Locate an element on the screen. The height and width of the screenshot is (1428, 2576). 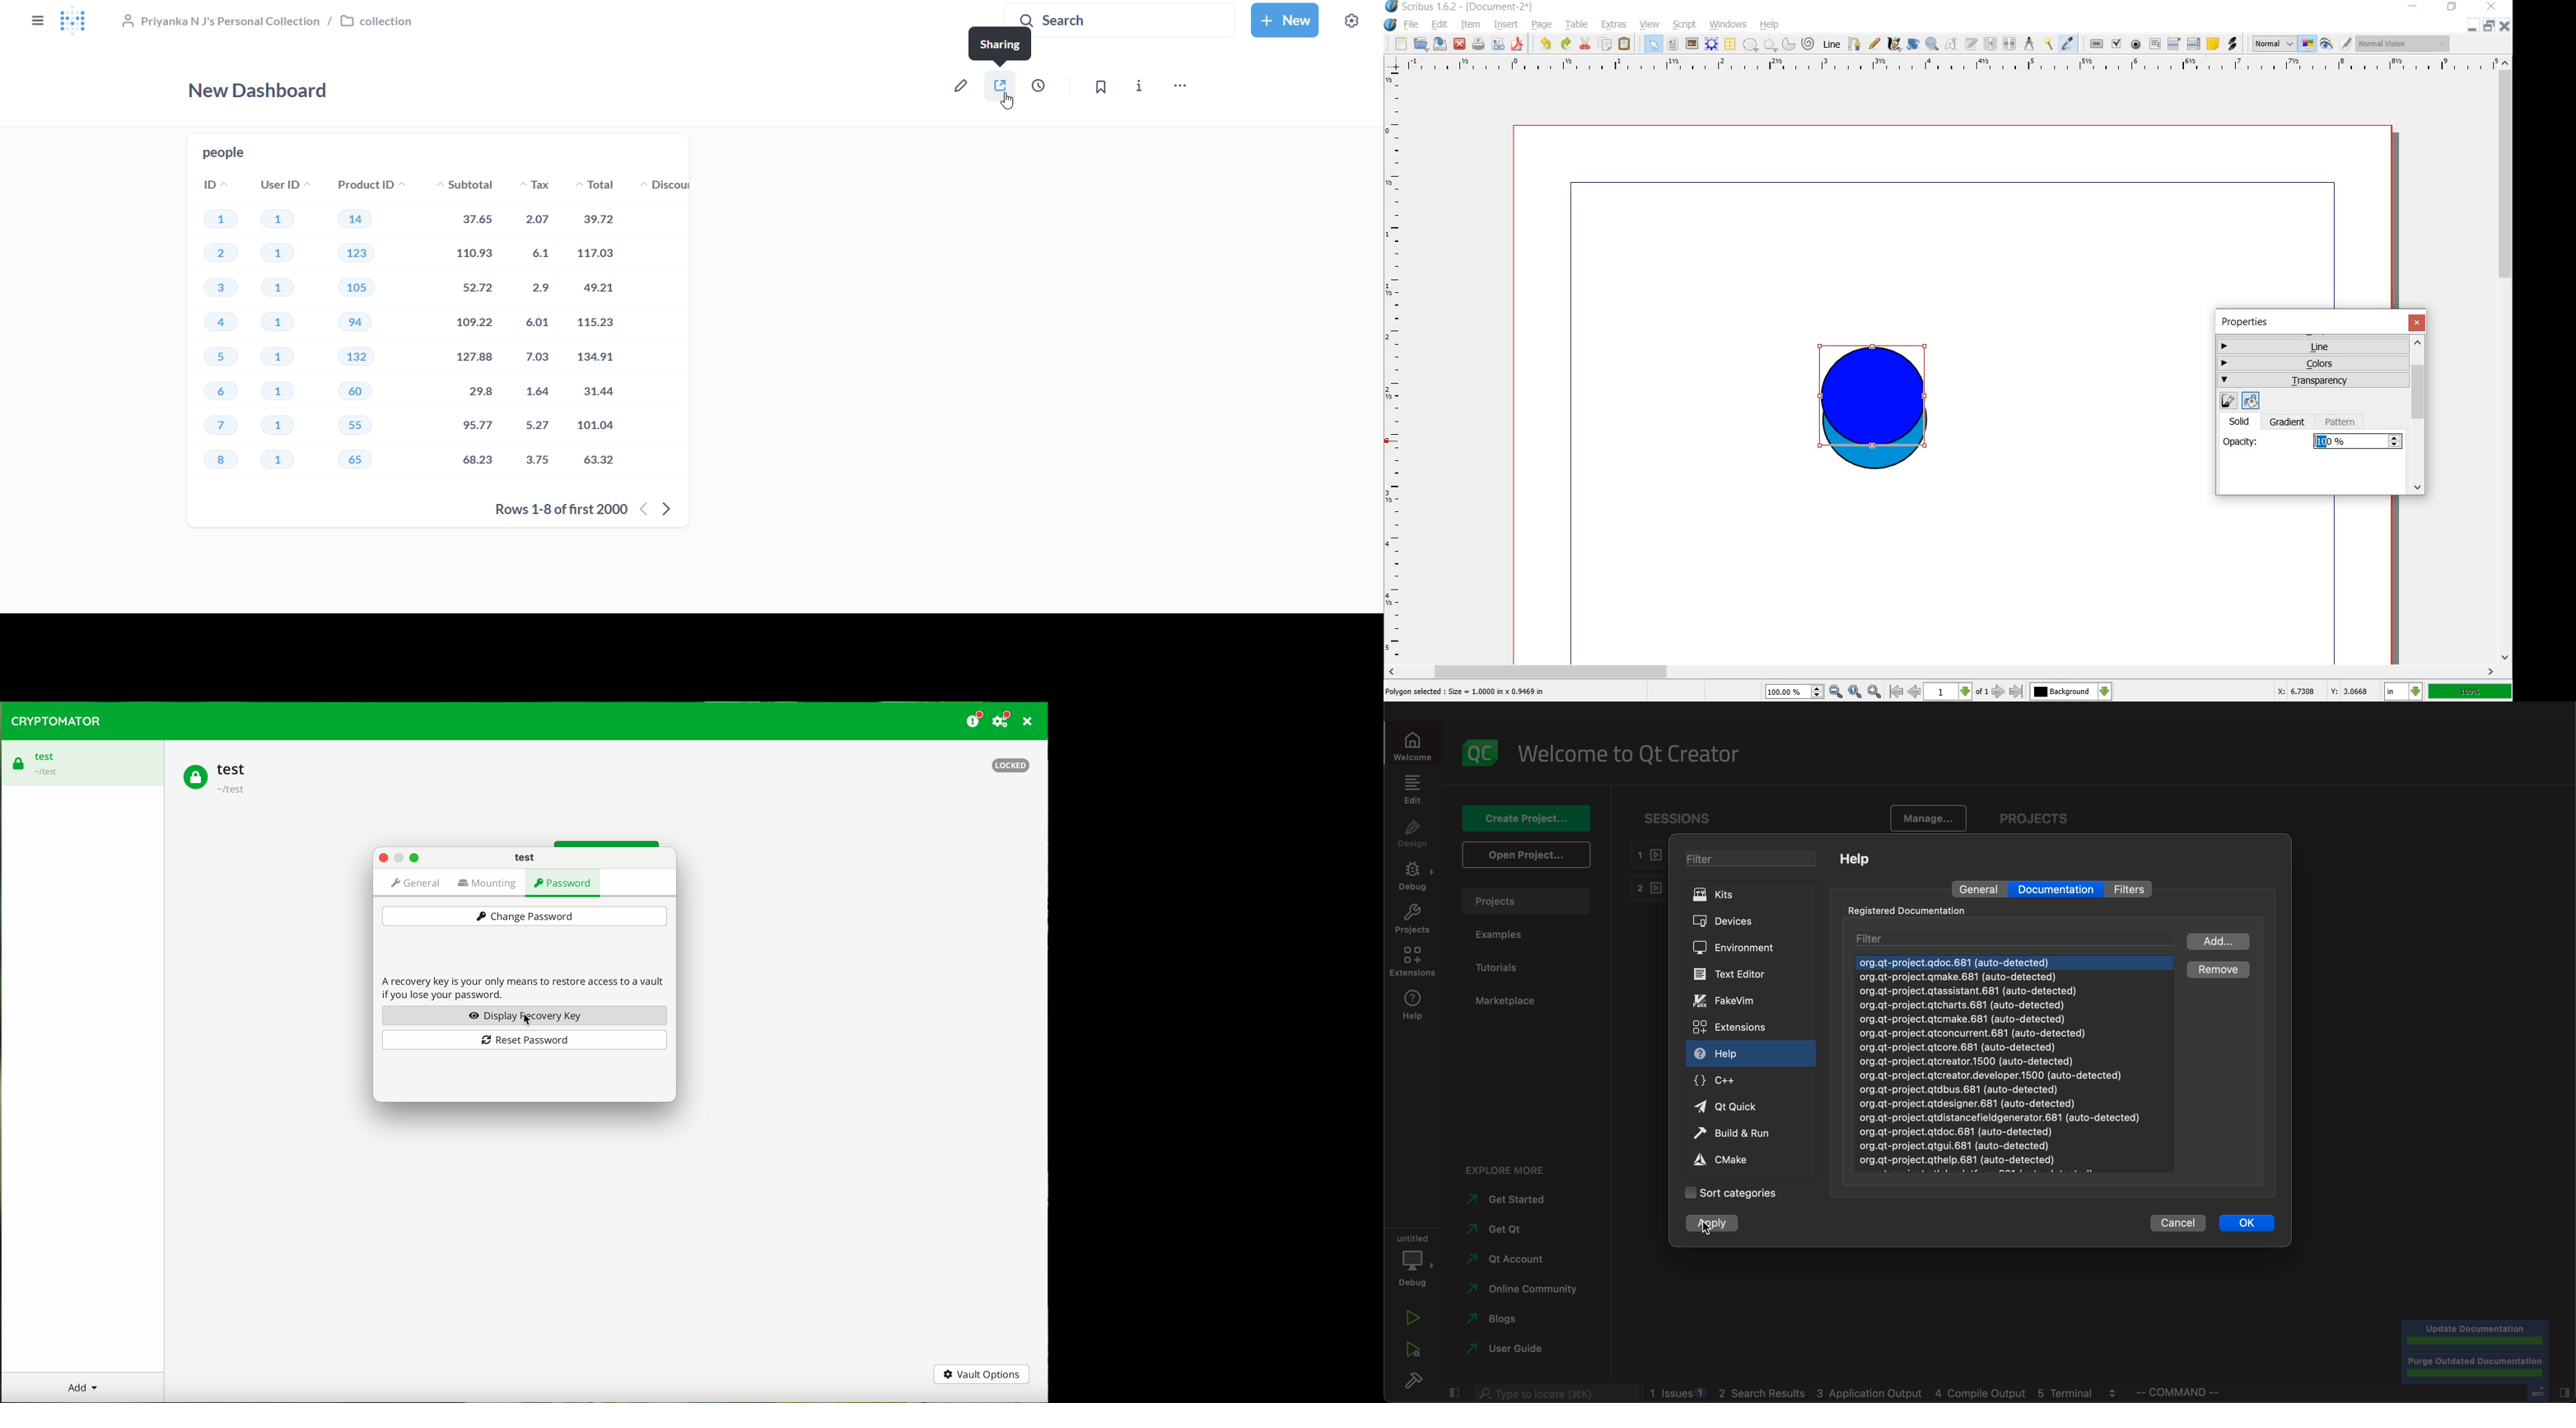
scroll bar is located at coordinates (1941, 671).